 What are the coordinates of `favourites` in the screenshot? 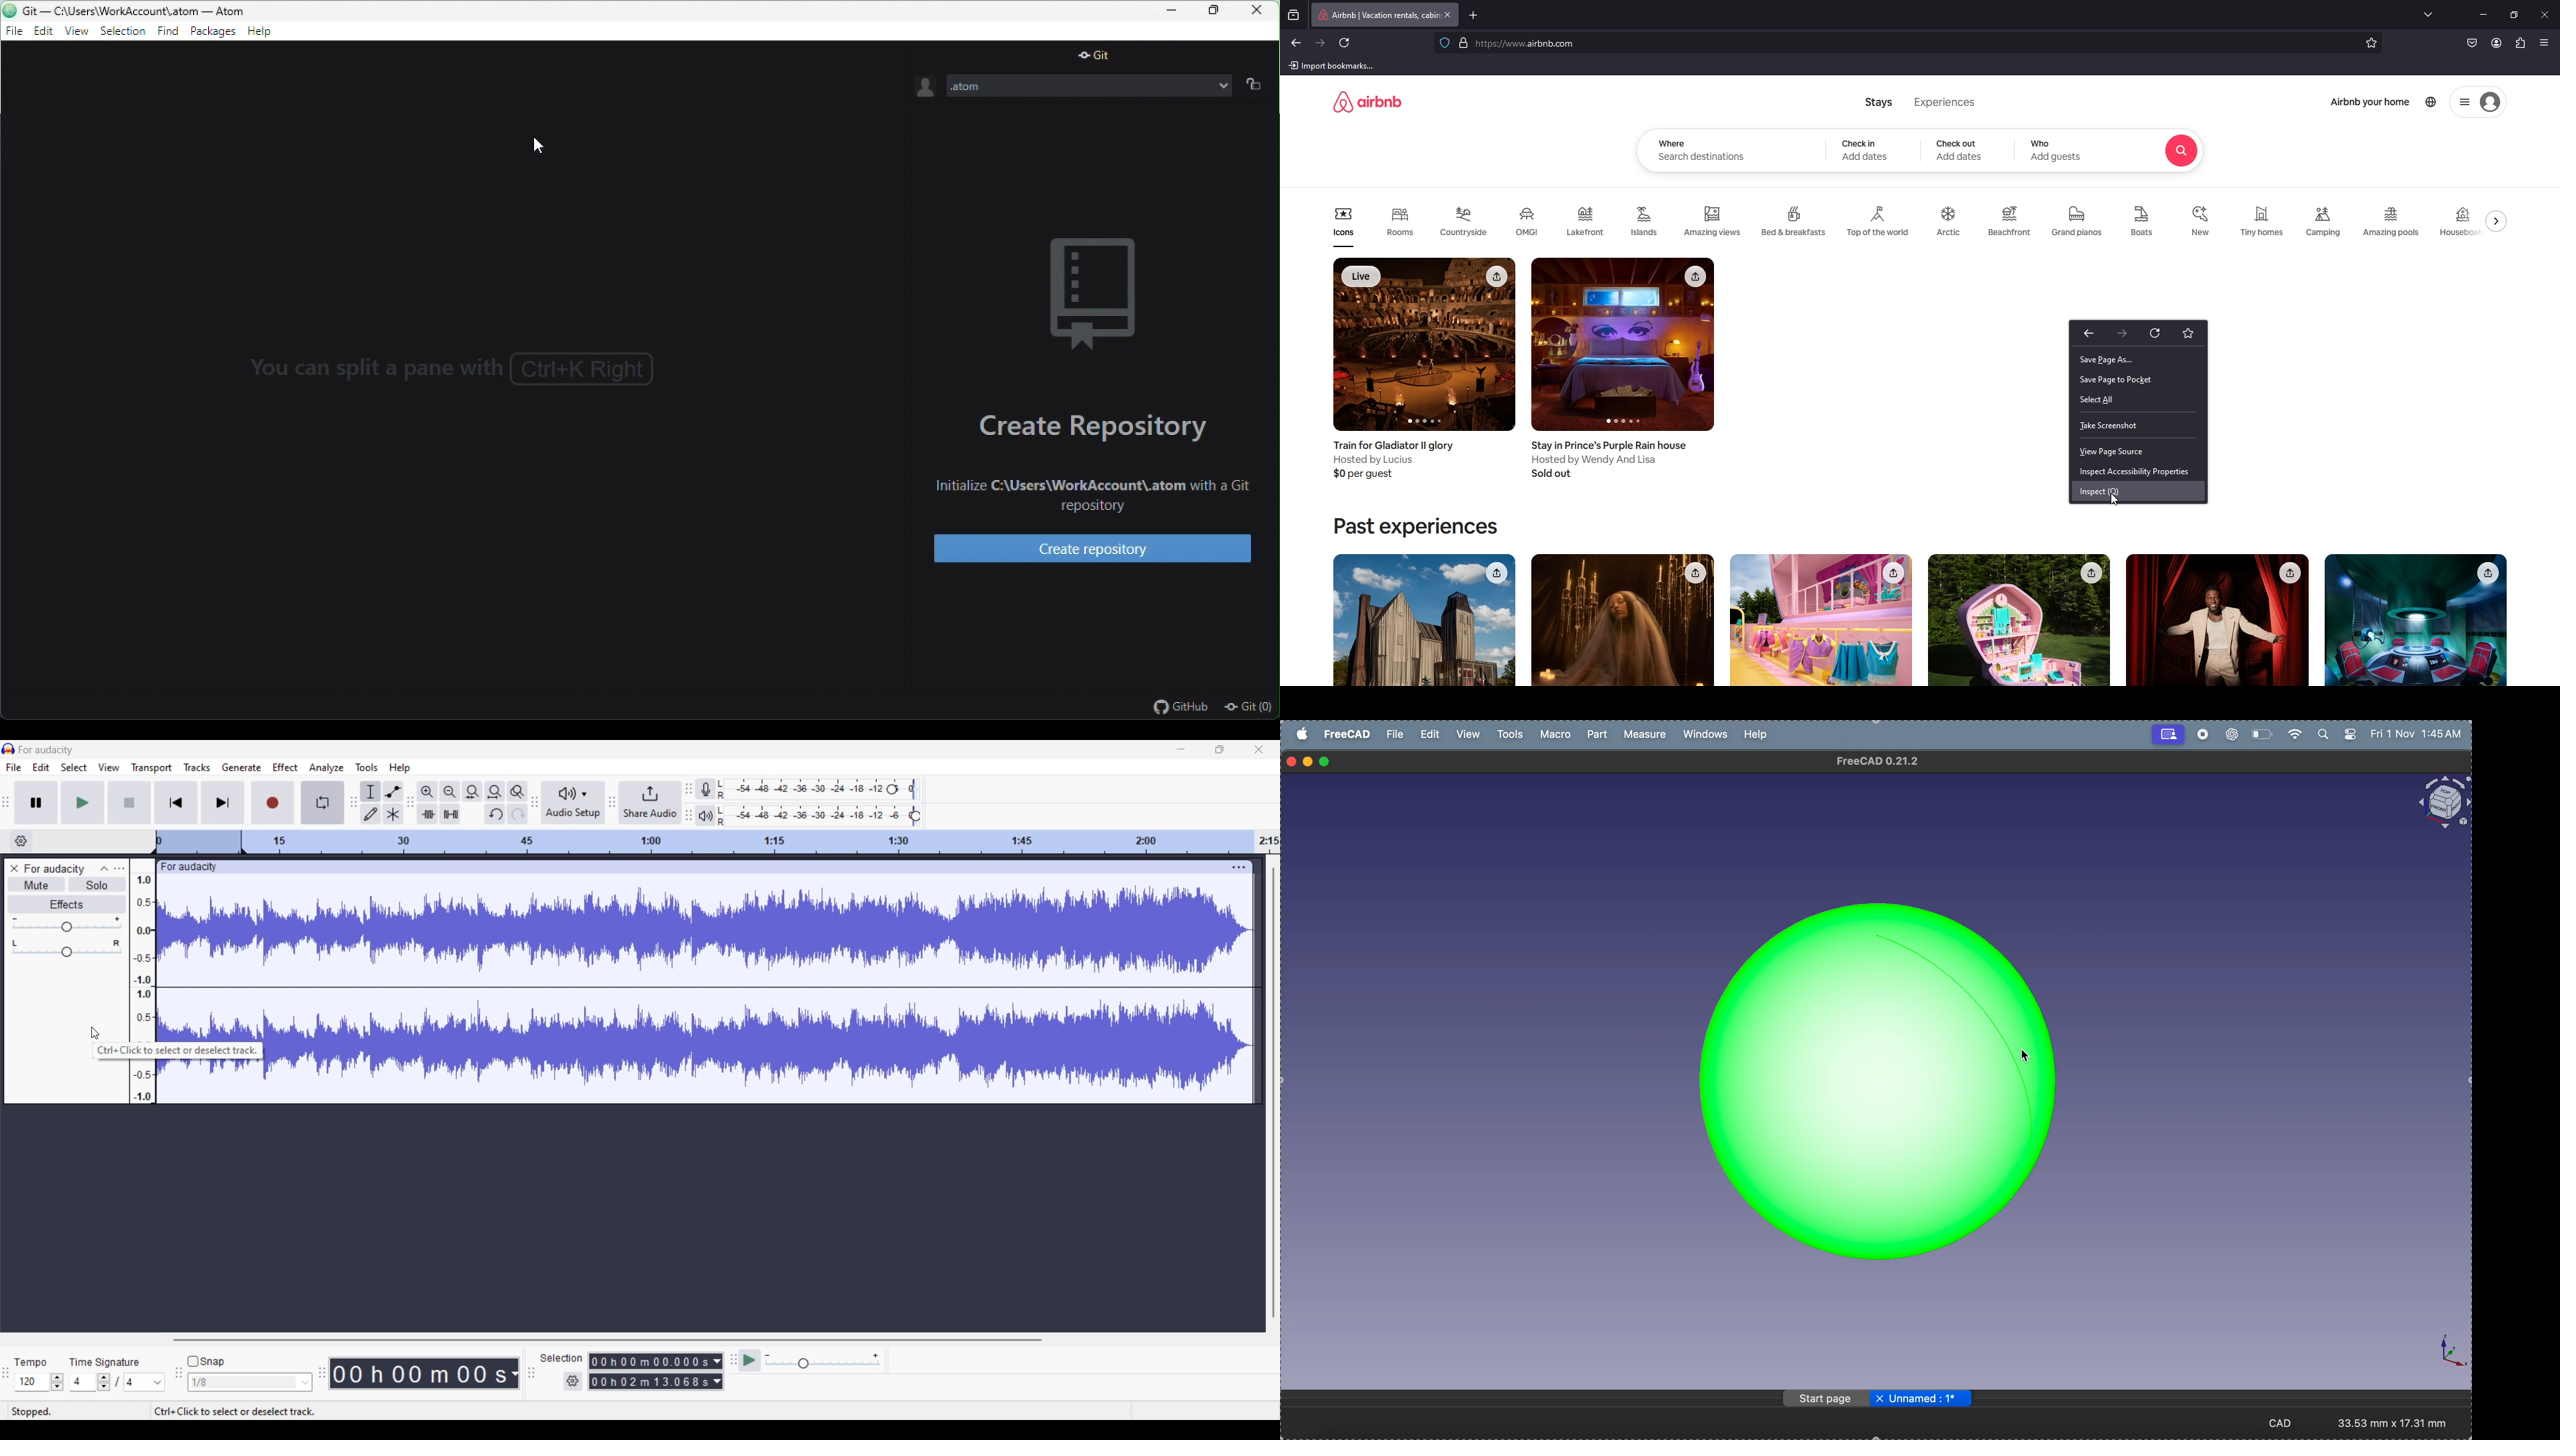 It's located at (2372, 44).